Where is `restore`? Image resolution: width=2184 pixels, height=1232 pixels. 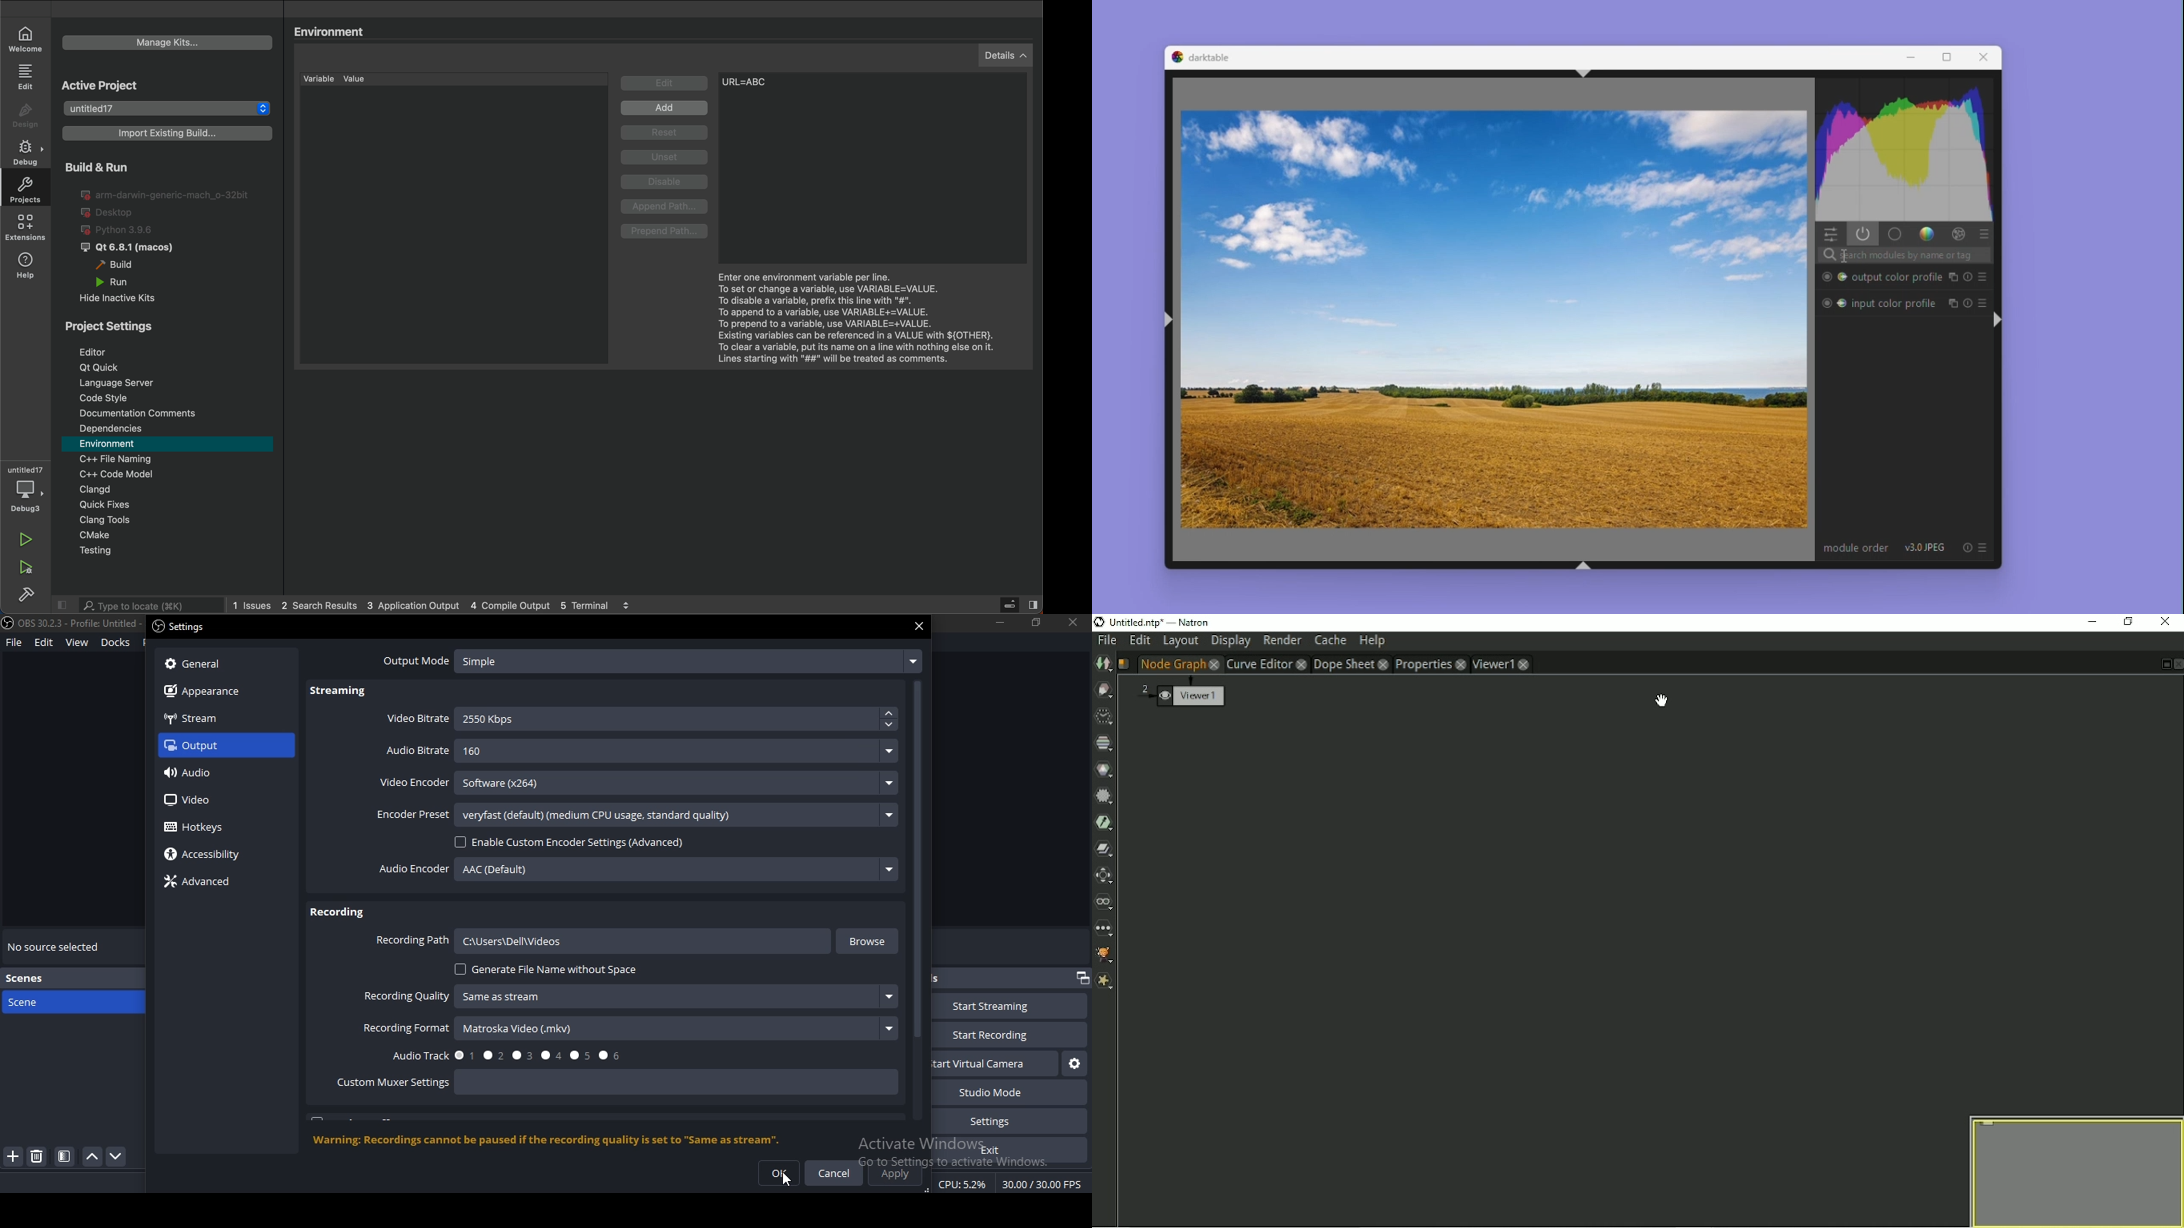 restore is located at coordinates (1036, 621).